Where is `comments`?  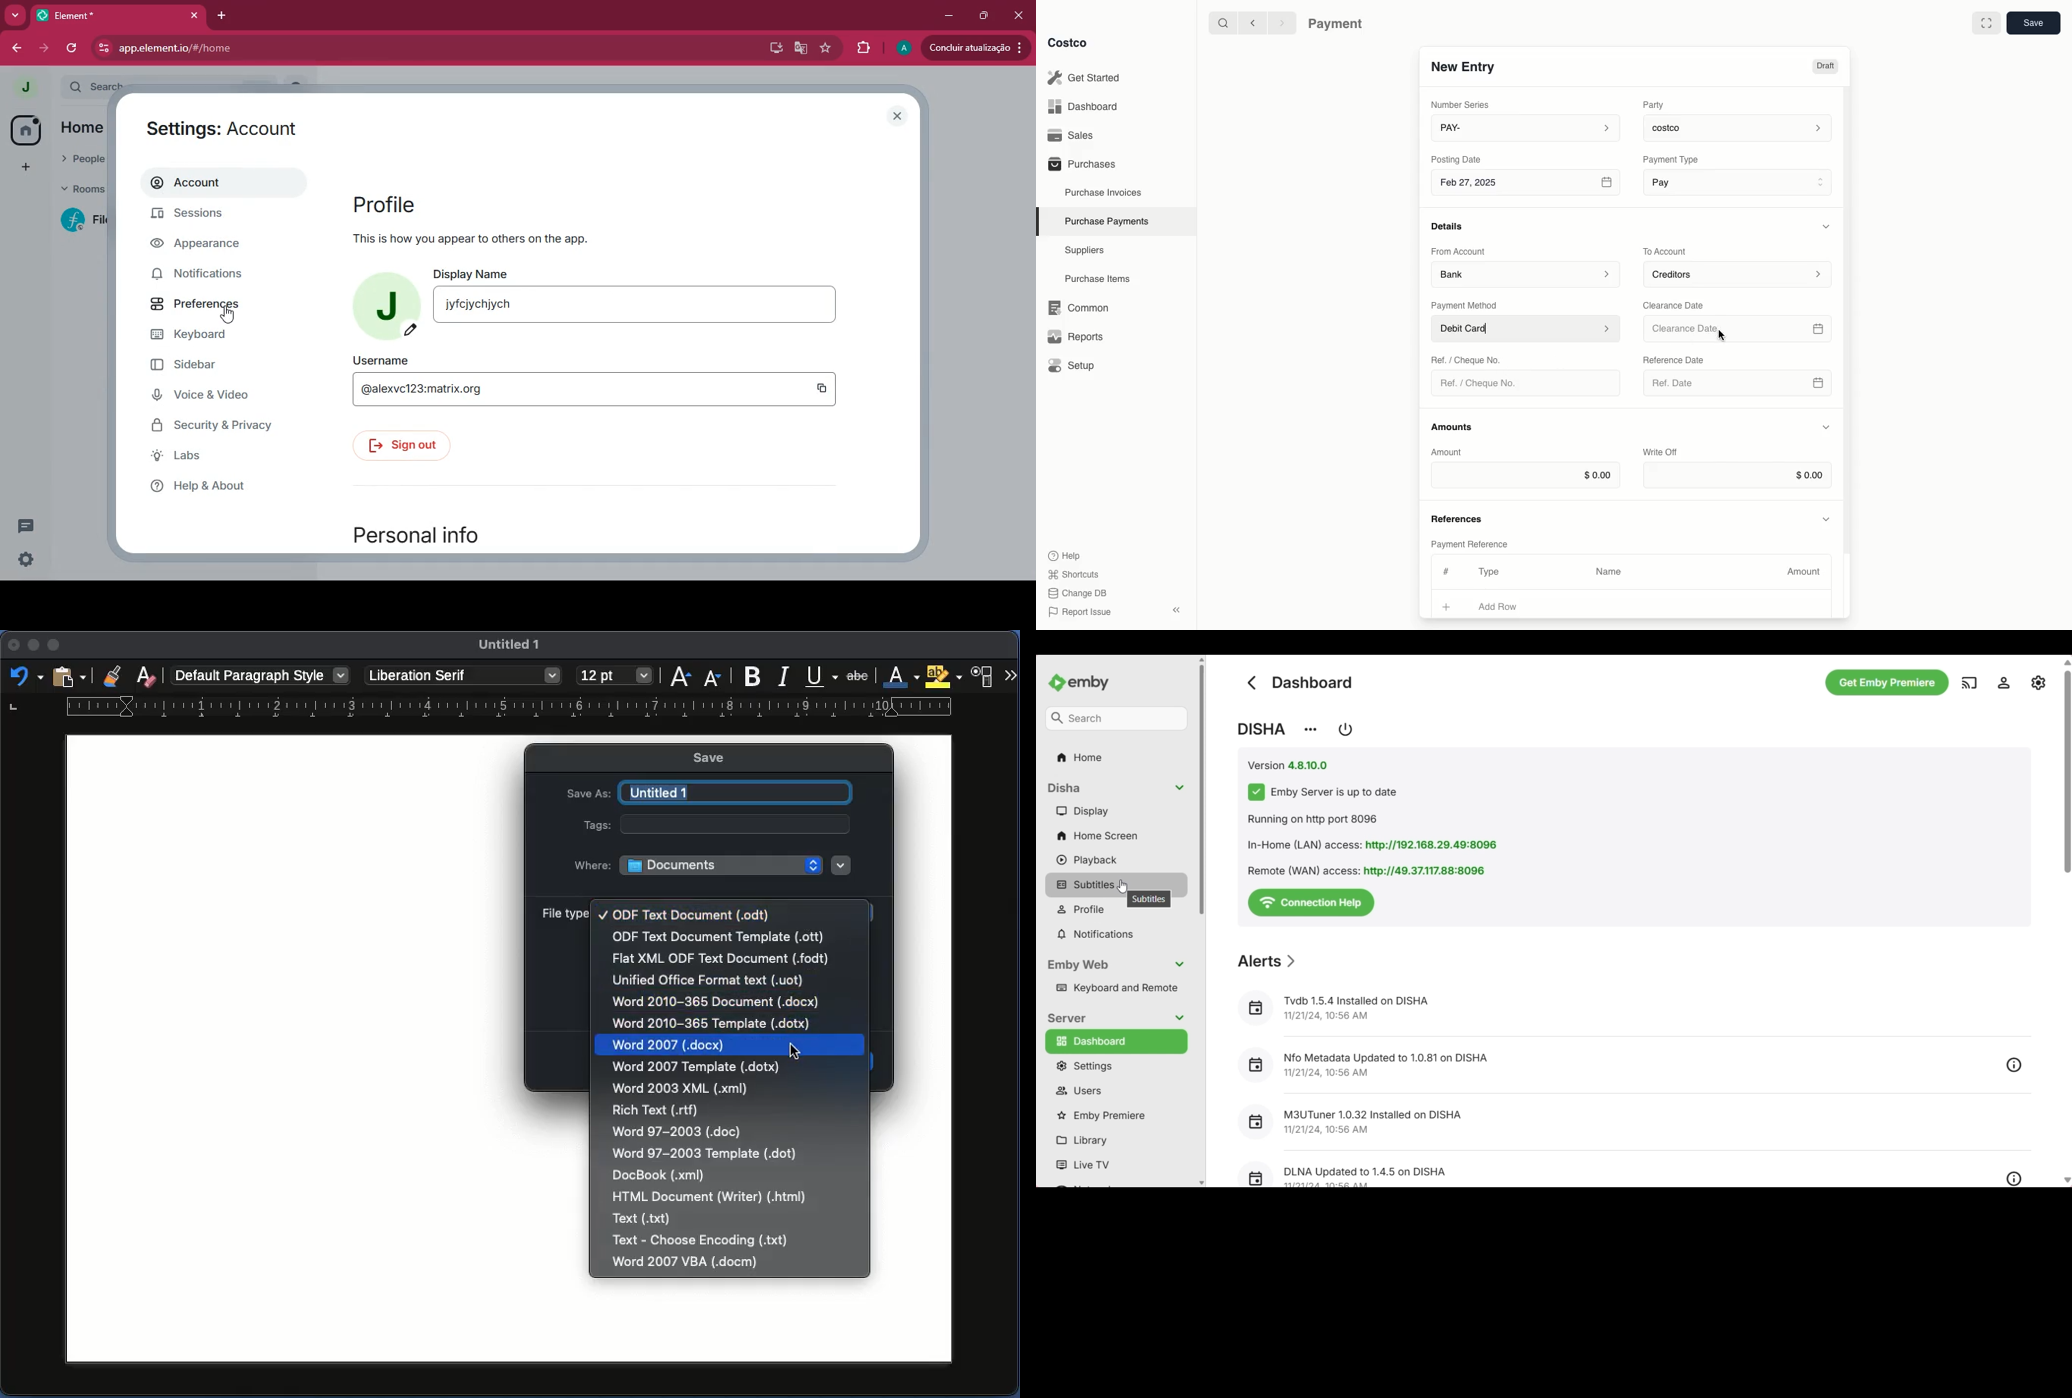 comments is located at coordinates (23, 526).